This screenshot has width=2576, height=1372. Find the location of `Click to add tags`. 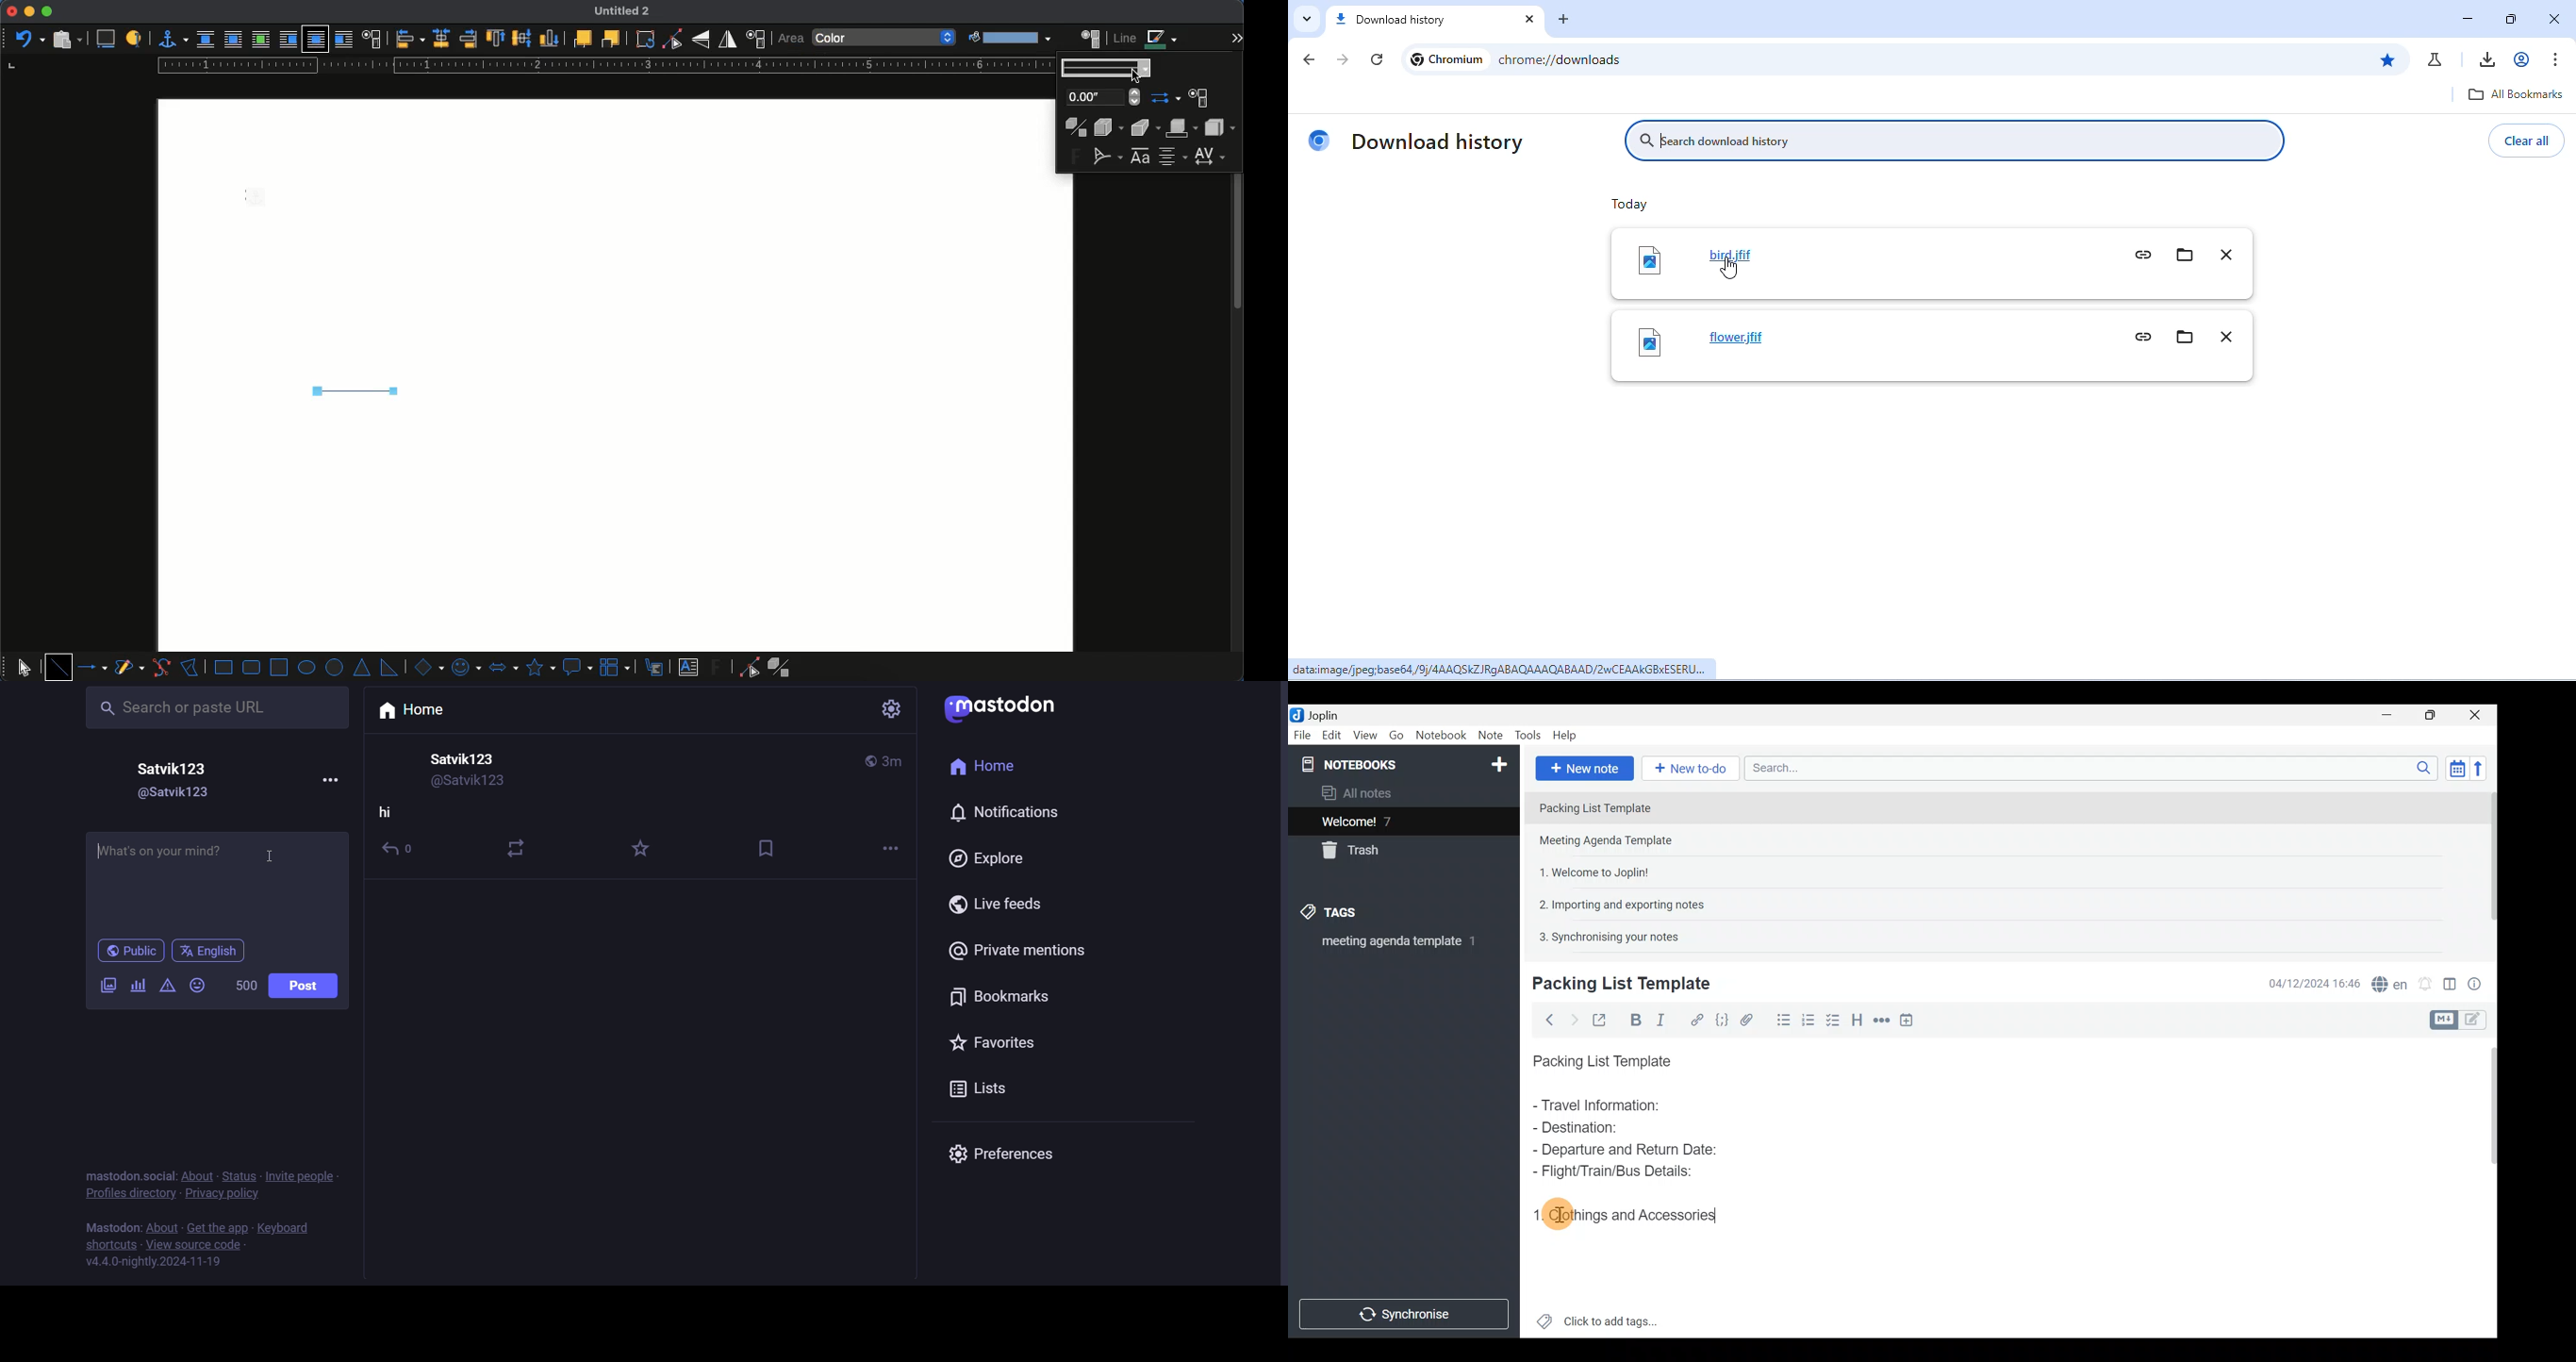

Click to add tags is located at coordinates (1597, 1318).